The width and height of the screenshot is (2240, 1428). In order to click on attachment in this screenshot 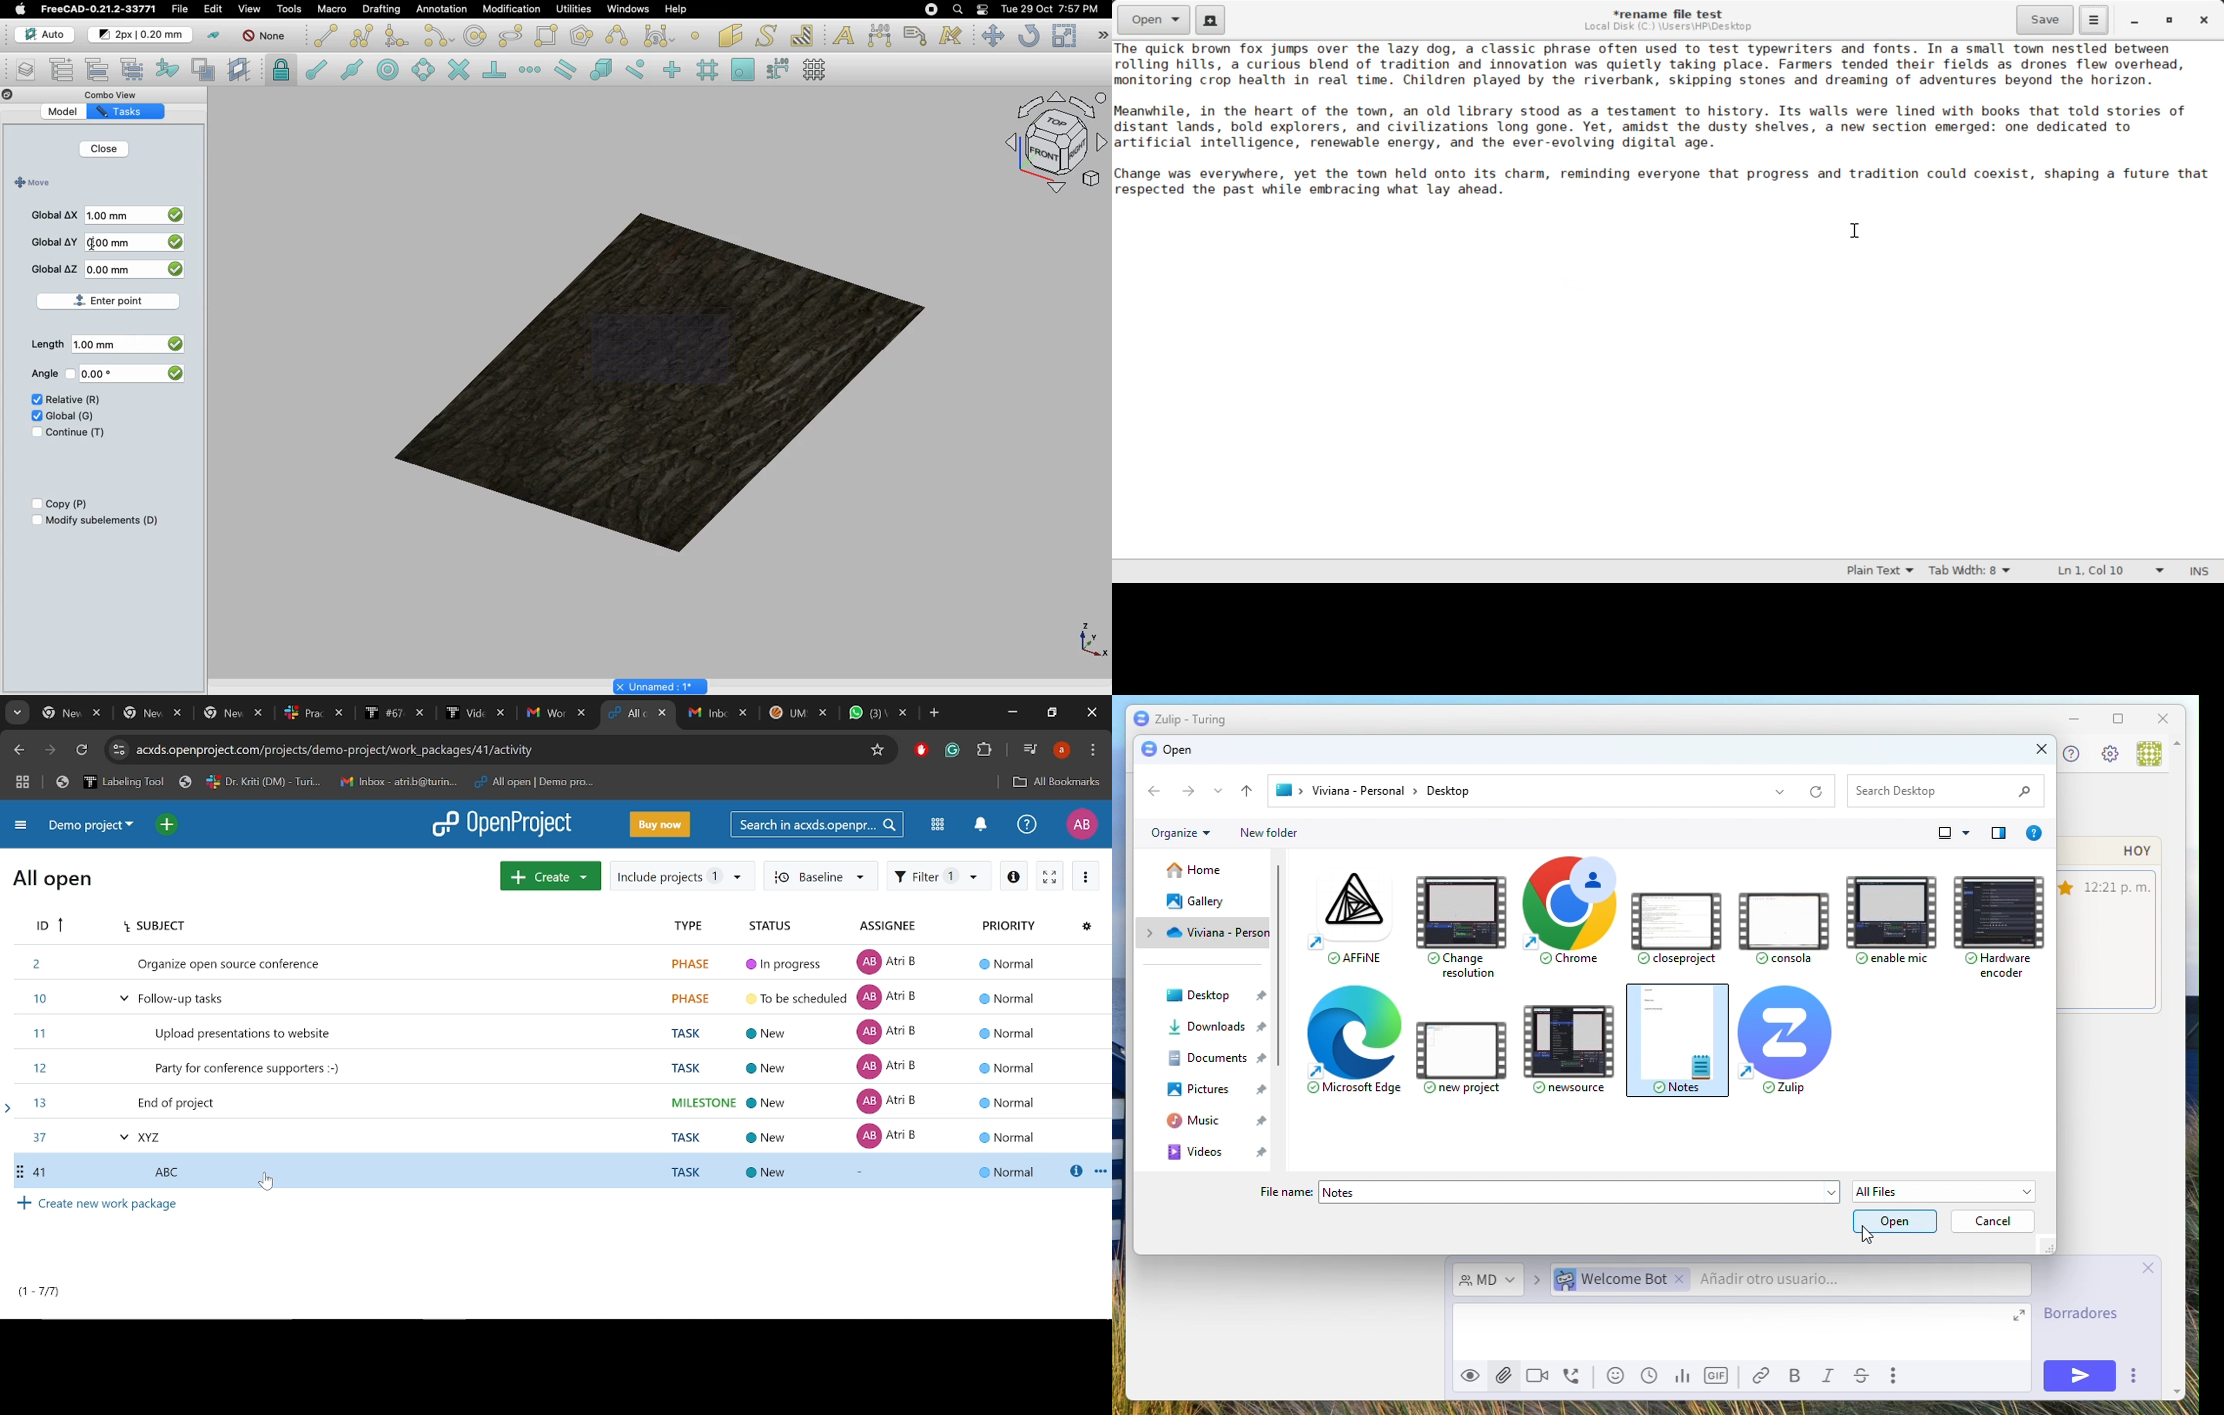, I will do `click(1502, 1374)`.